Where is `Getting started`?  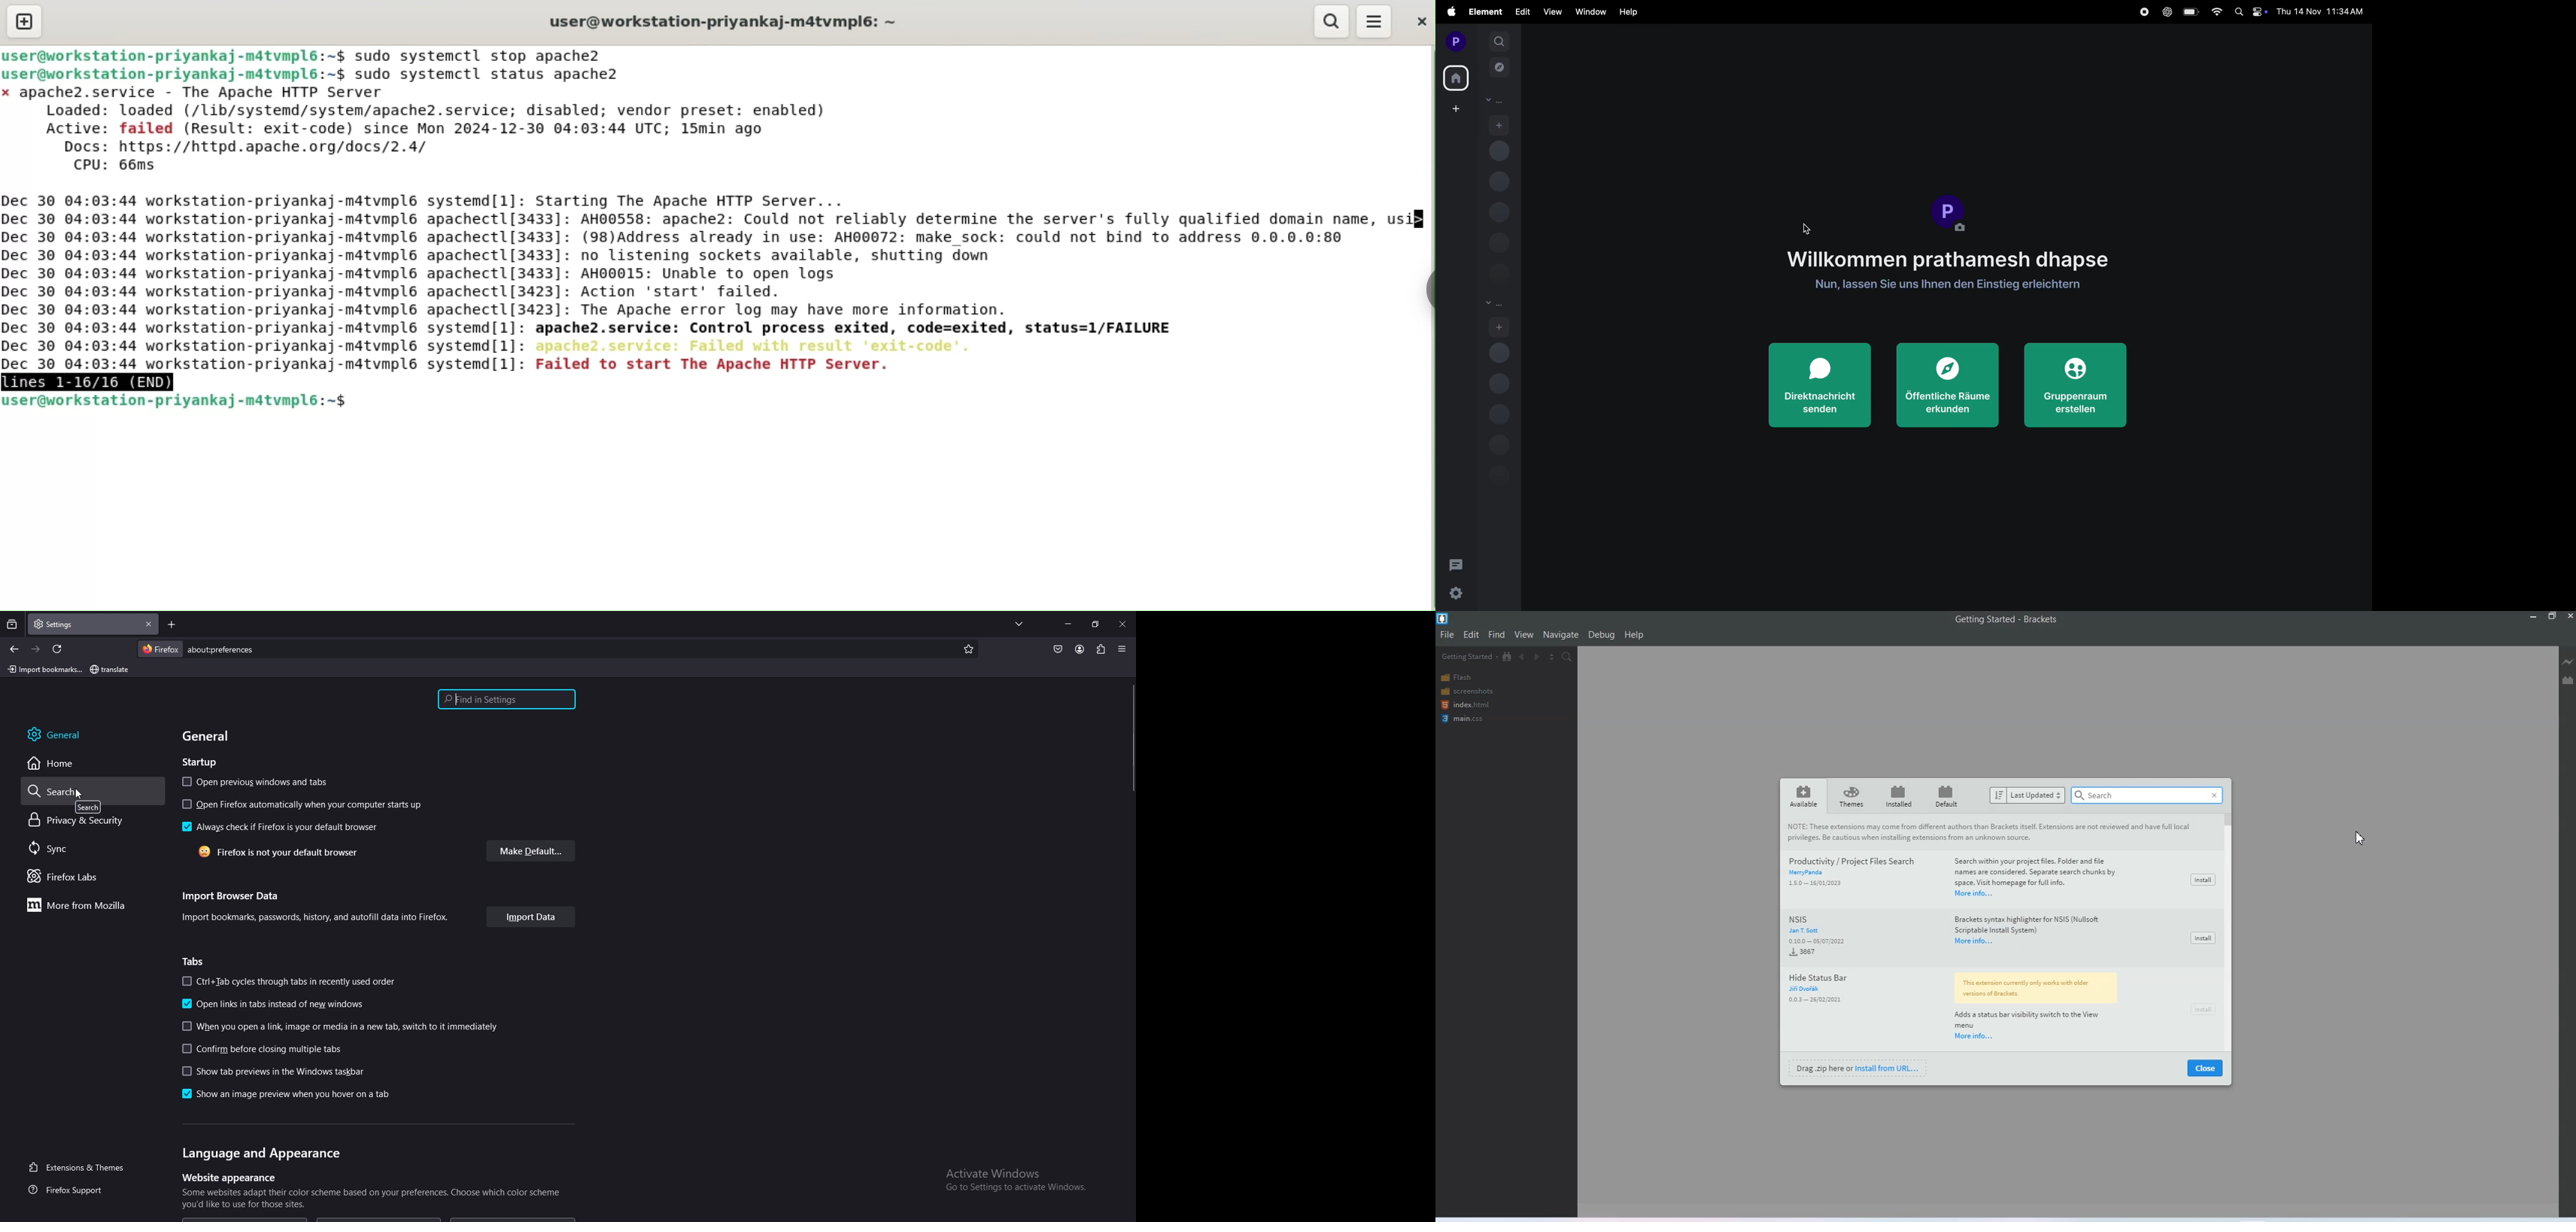 Getting started is located at coordinates (1468, 656).